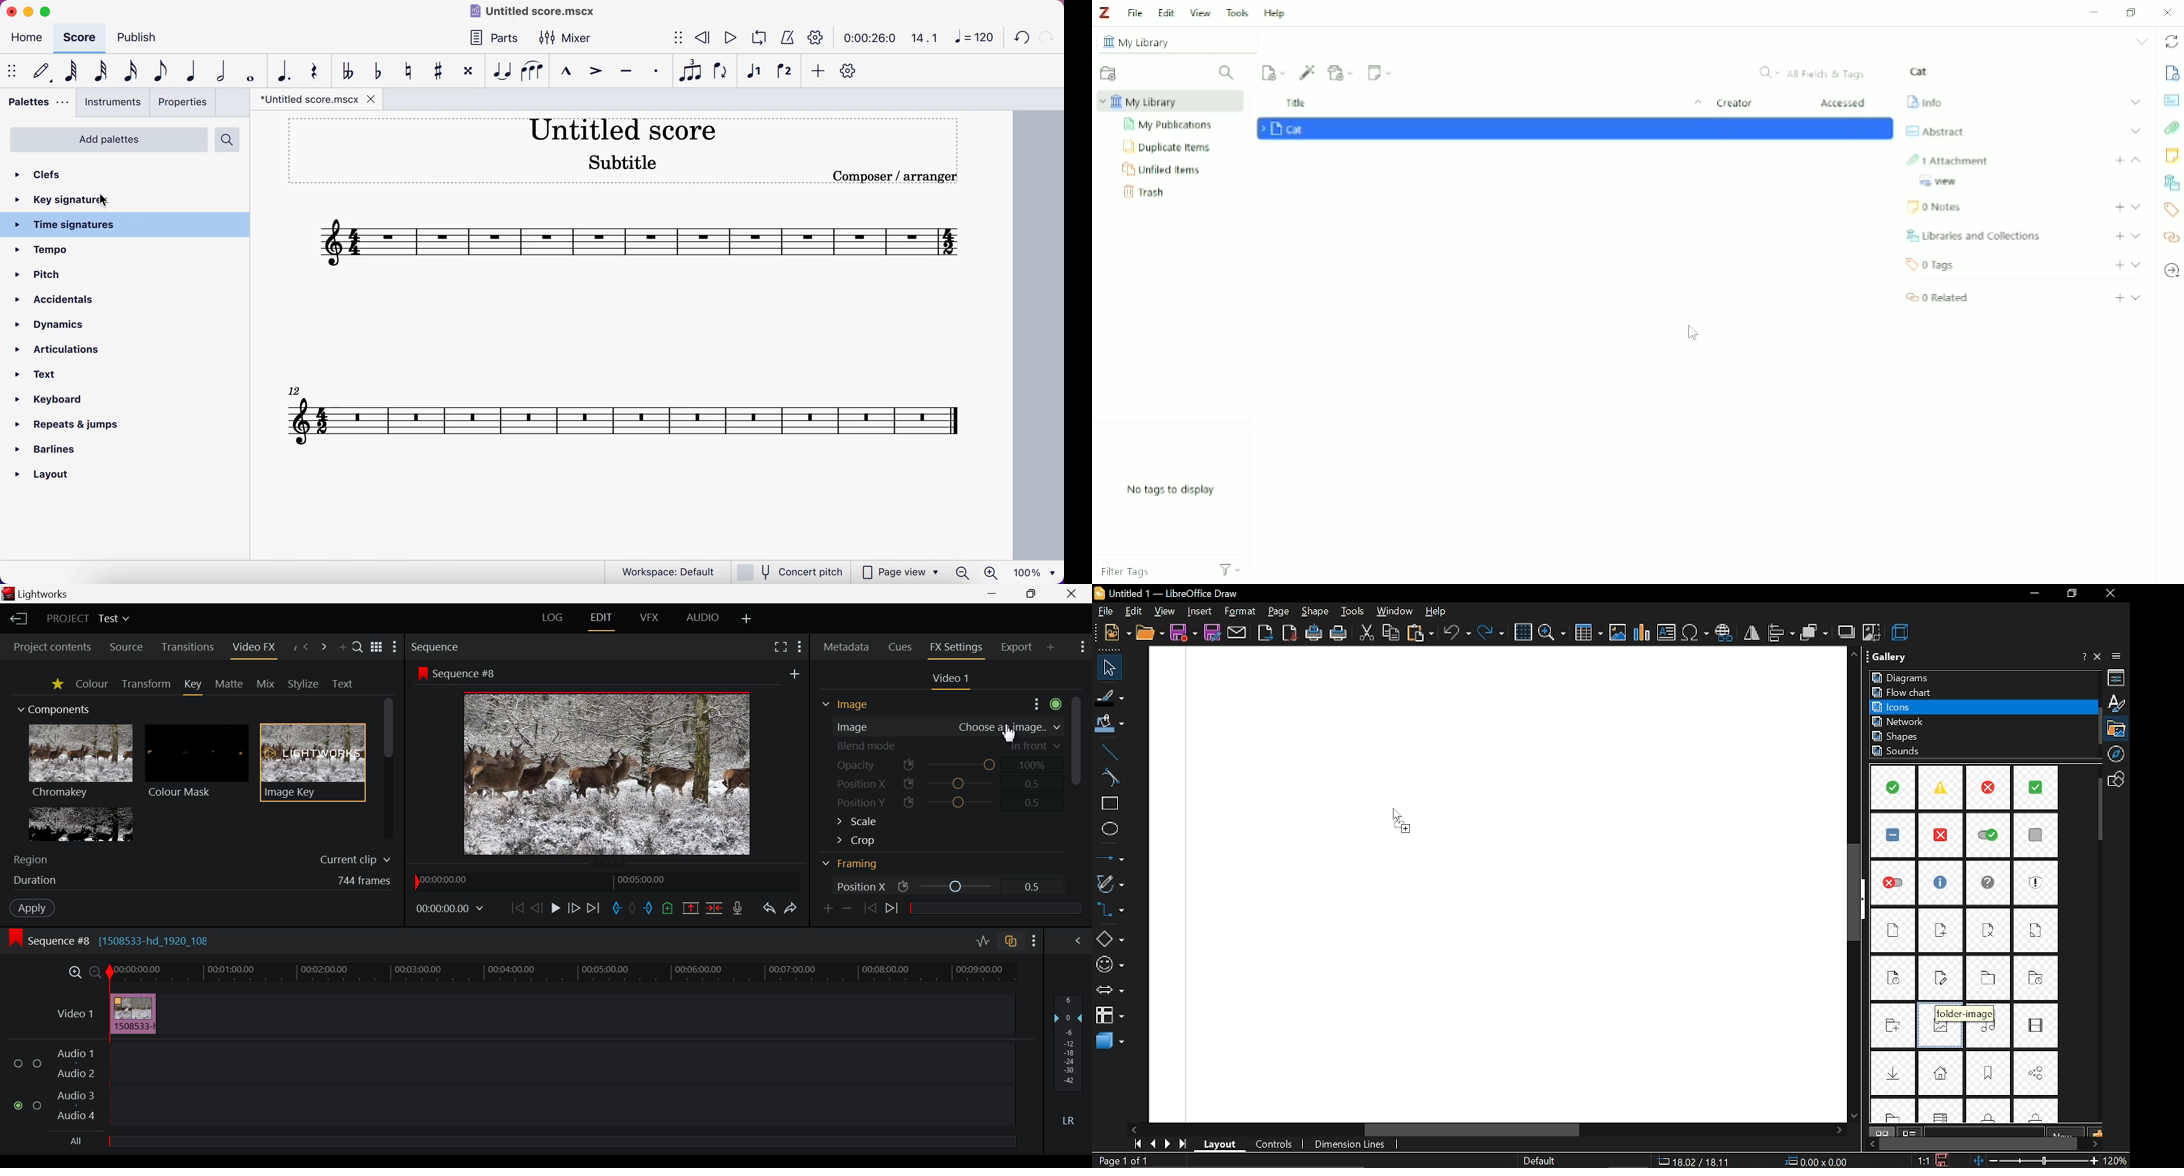 This screenshot has width=2184, height=1176. What do you see at coordinates (285, 70) in the screenshot?
I see `augmentation note` at bounding box center [285, 70].